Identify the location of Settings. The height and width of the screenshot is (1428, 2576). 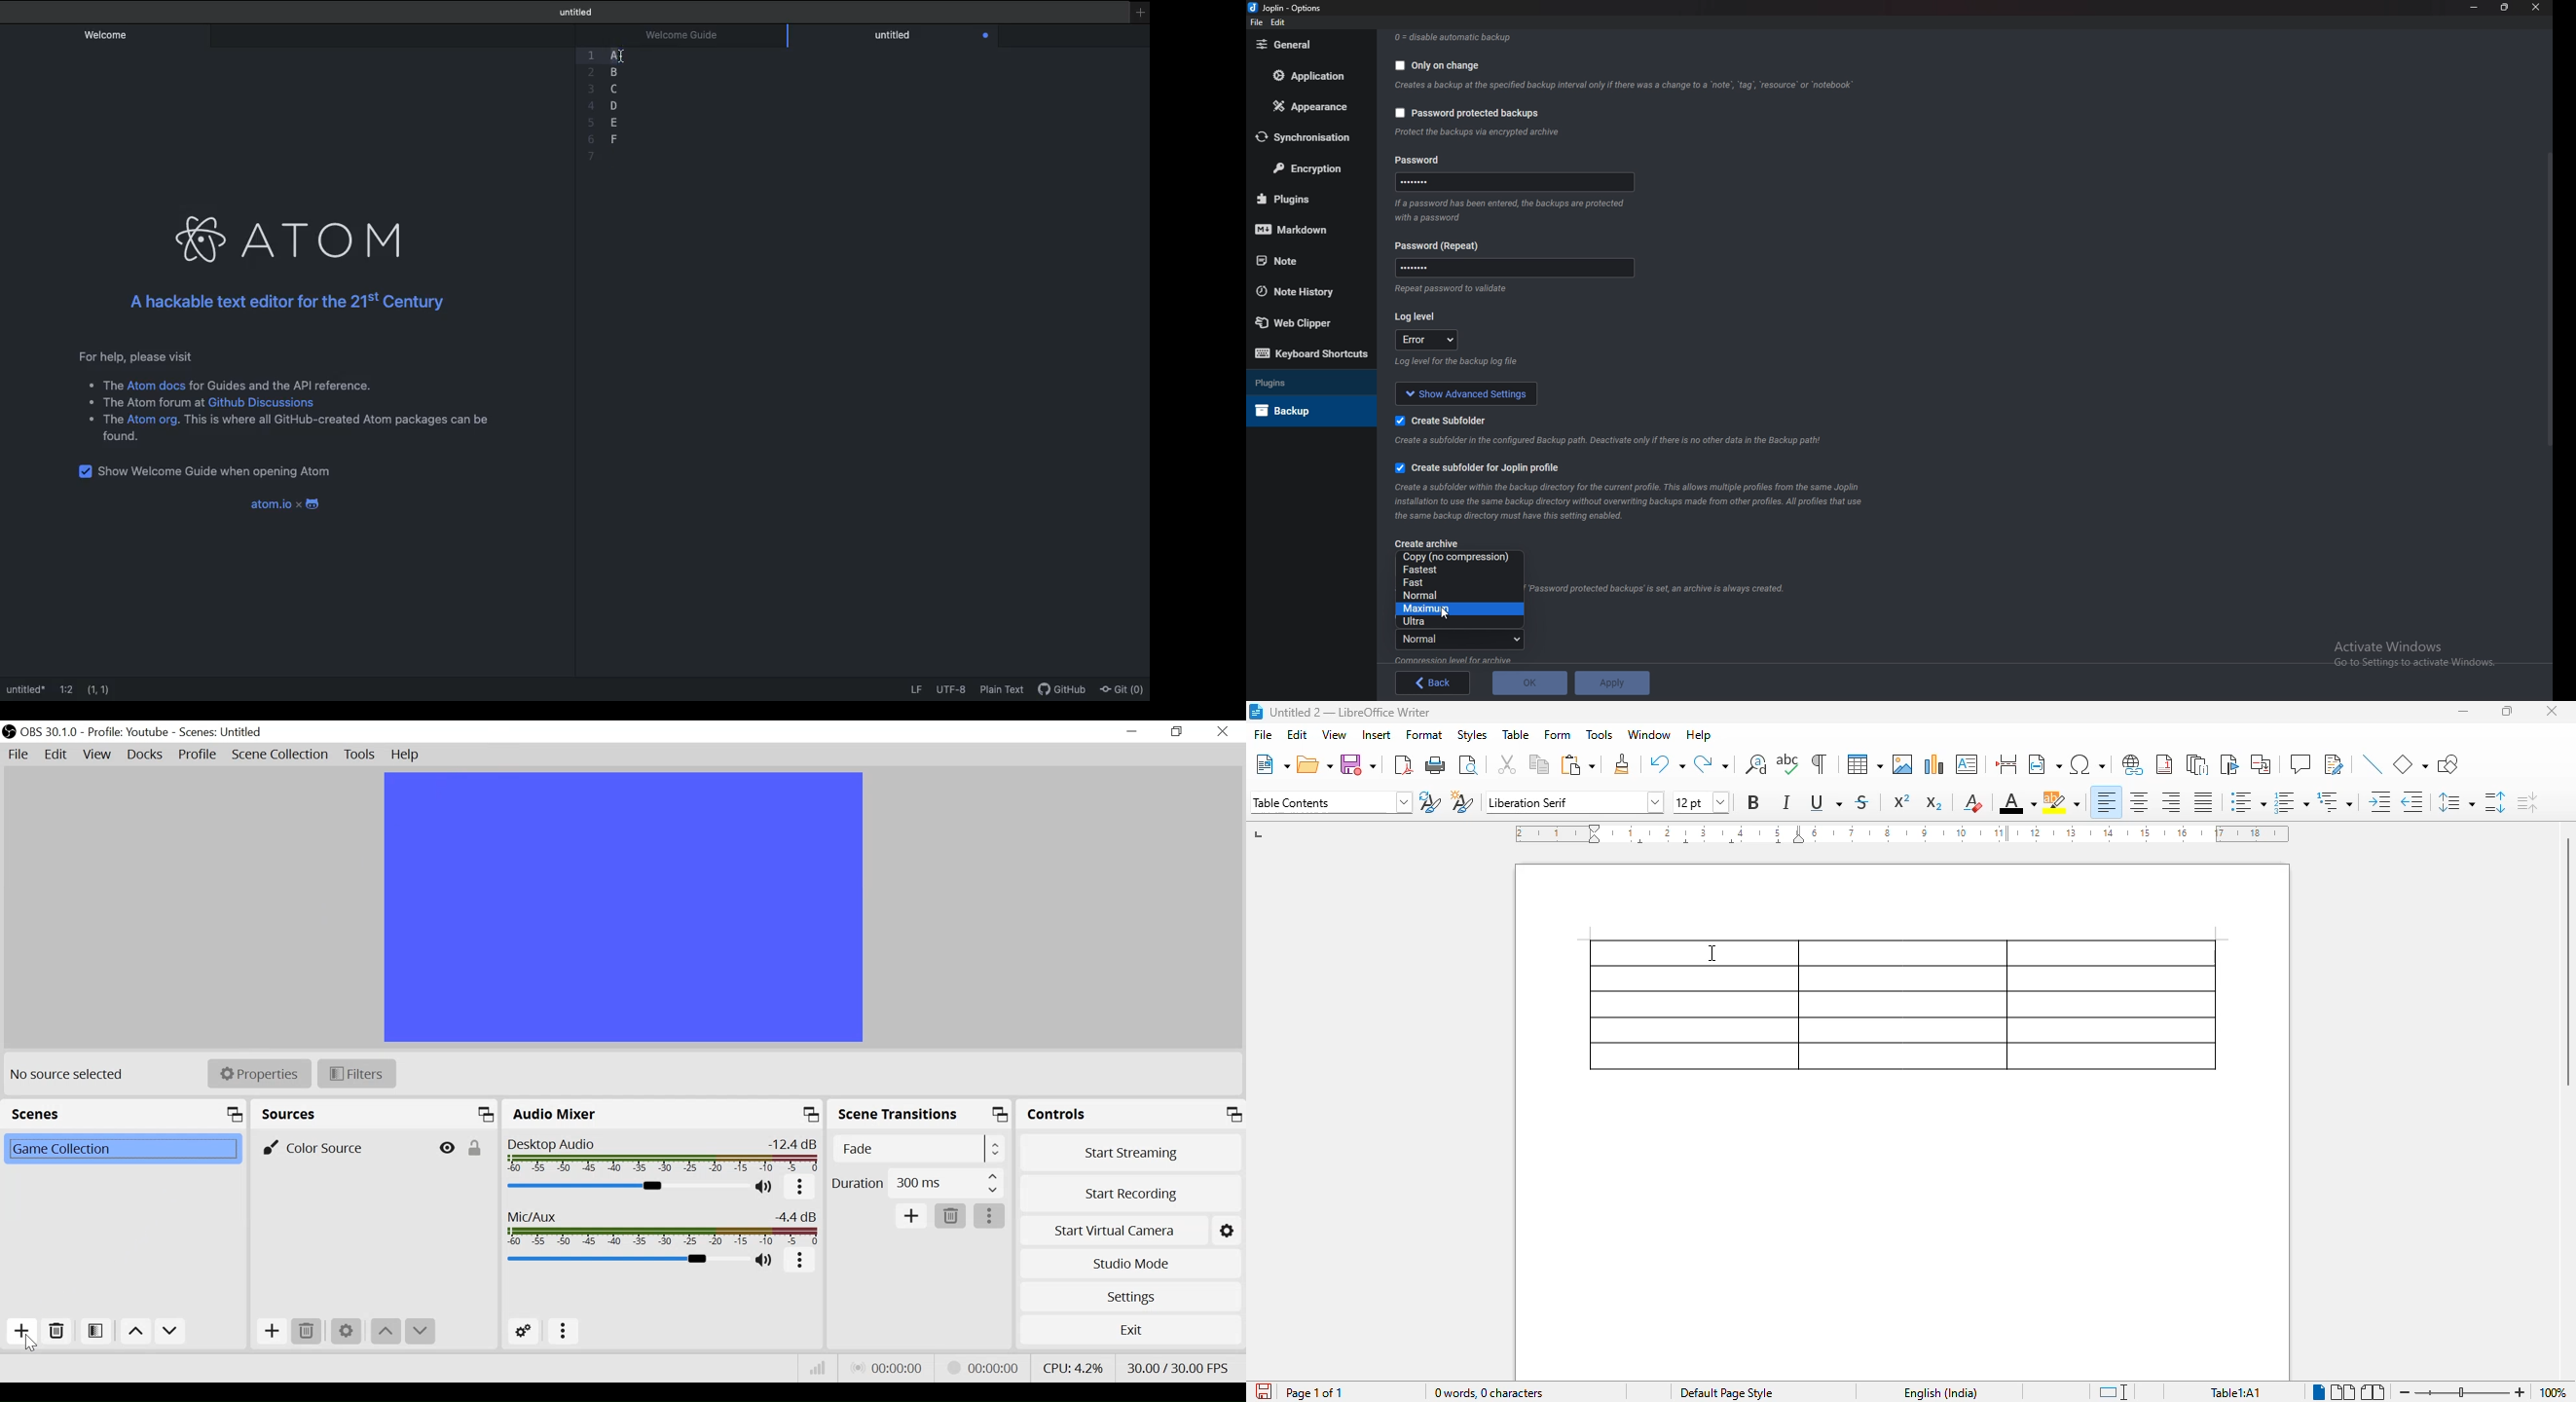
(346, 1331).